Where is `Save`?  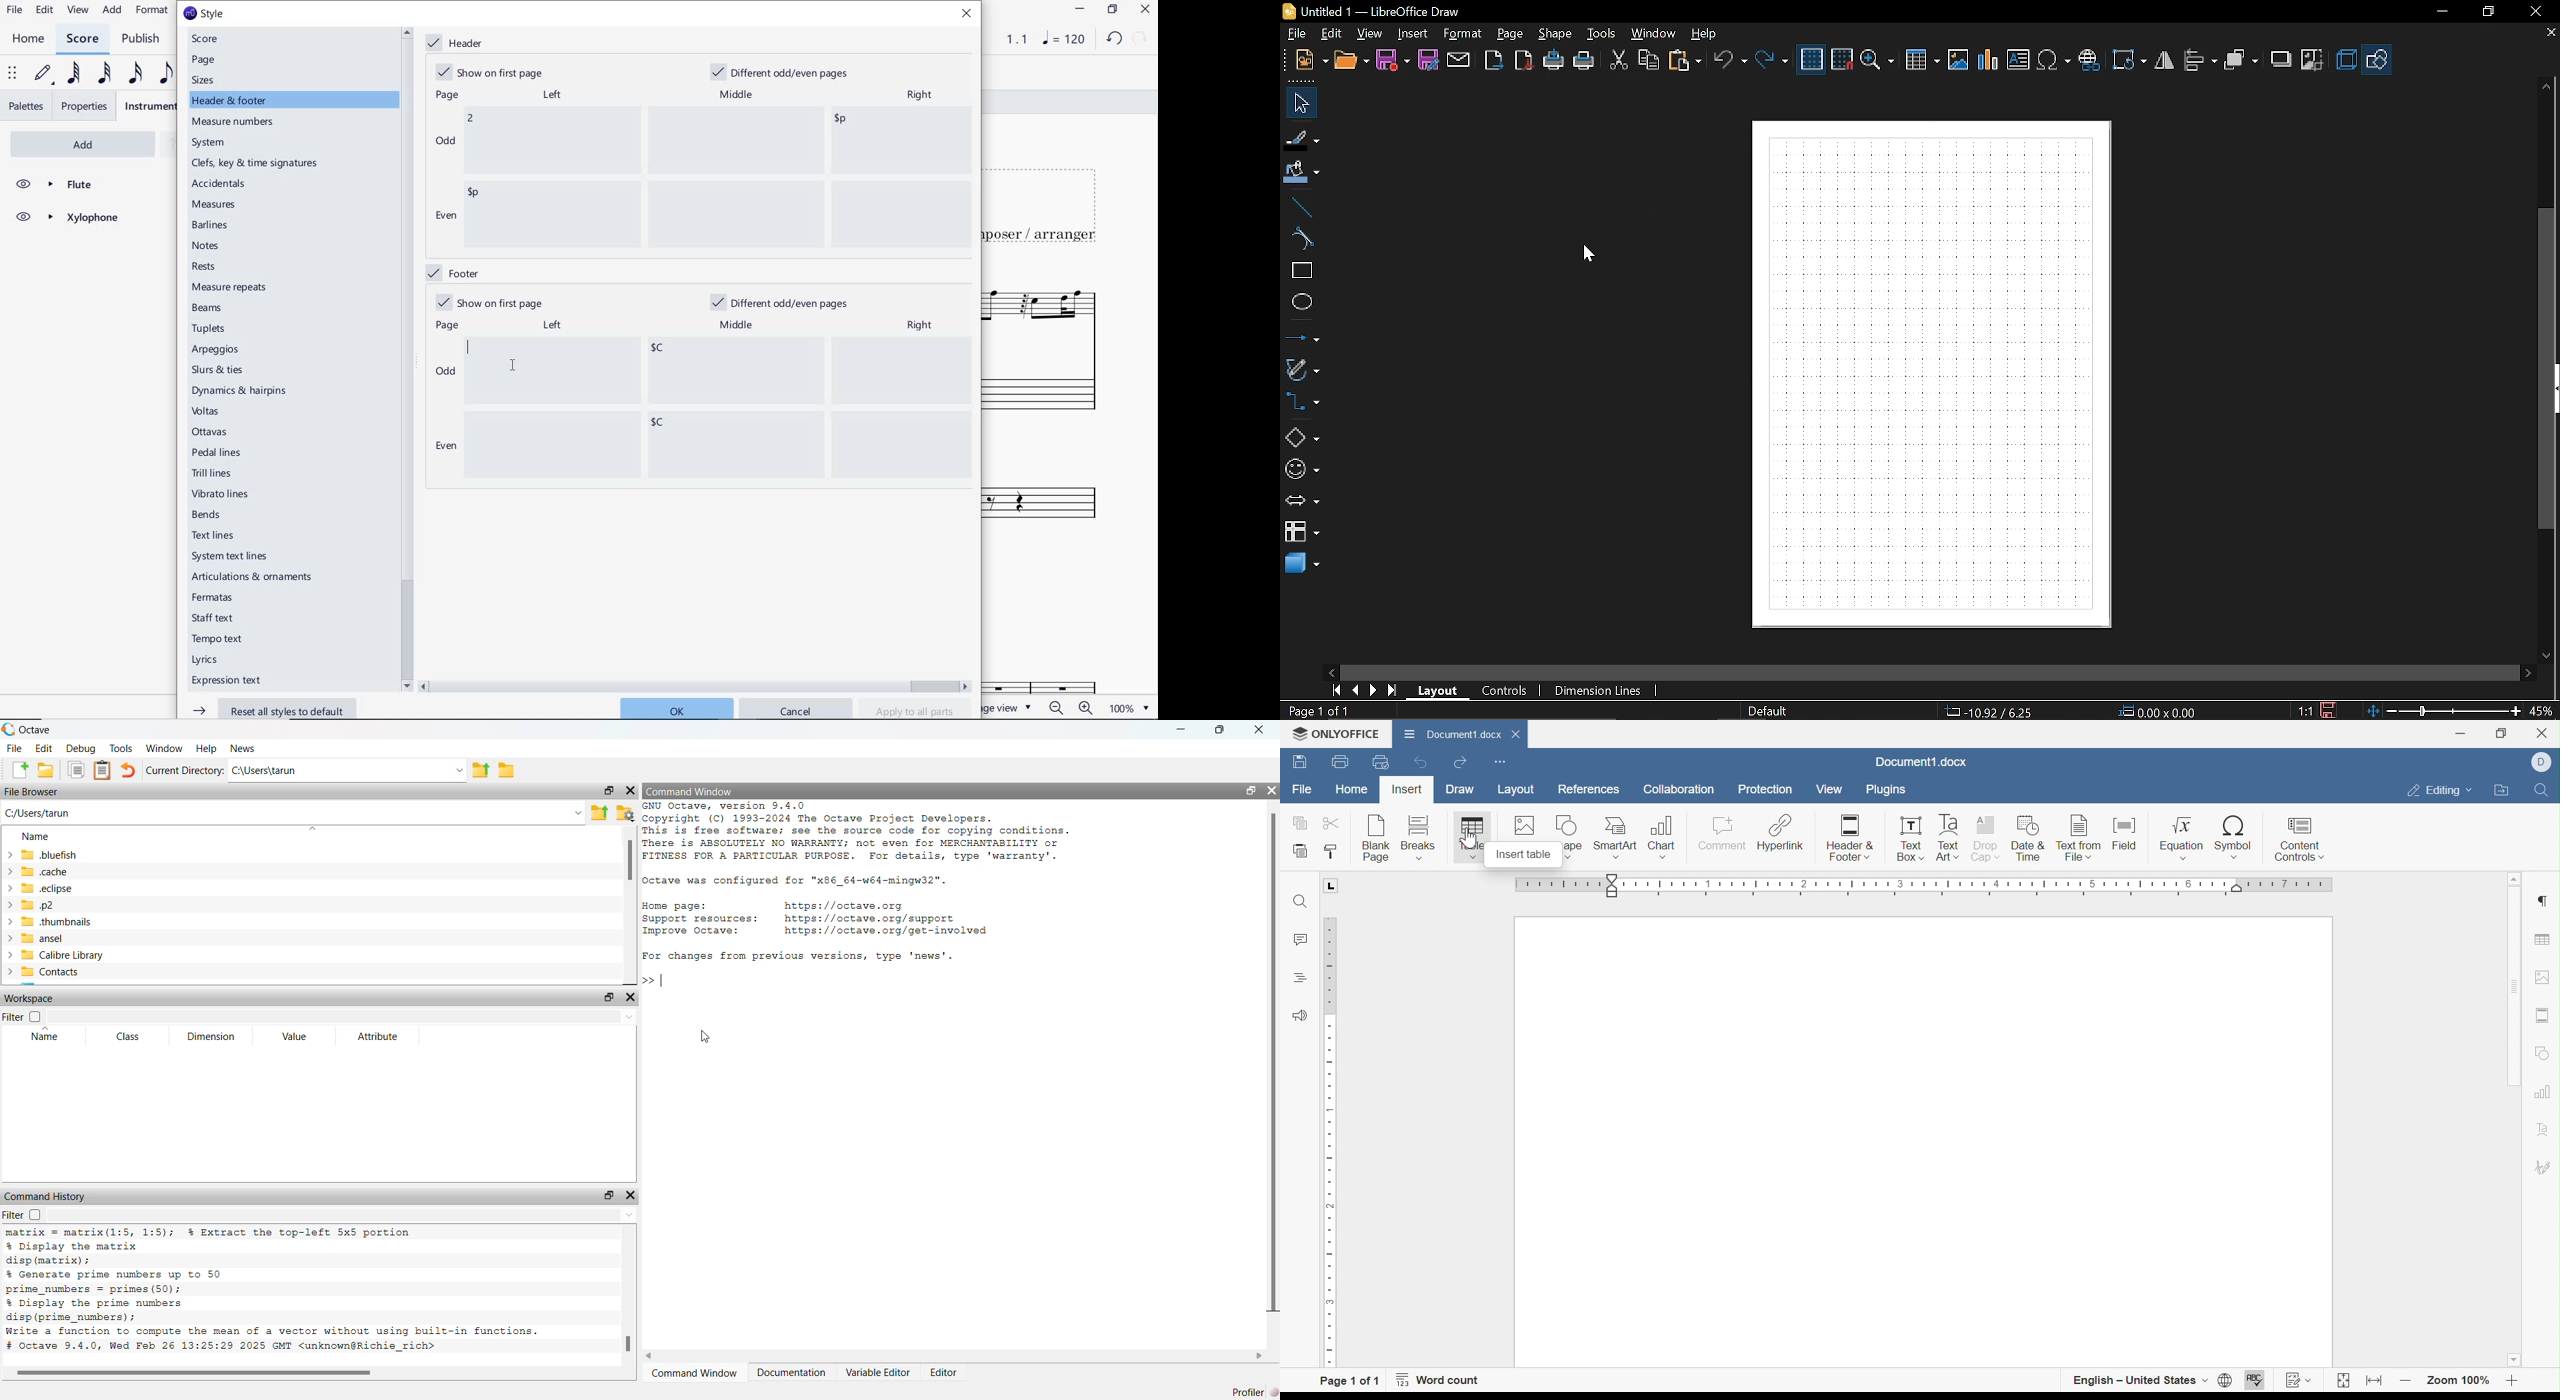 Save is located at coordinates (1299, 761).